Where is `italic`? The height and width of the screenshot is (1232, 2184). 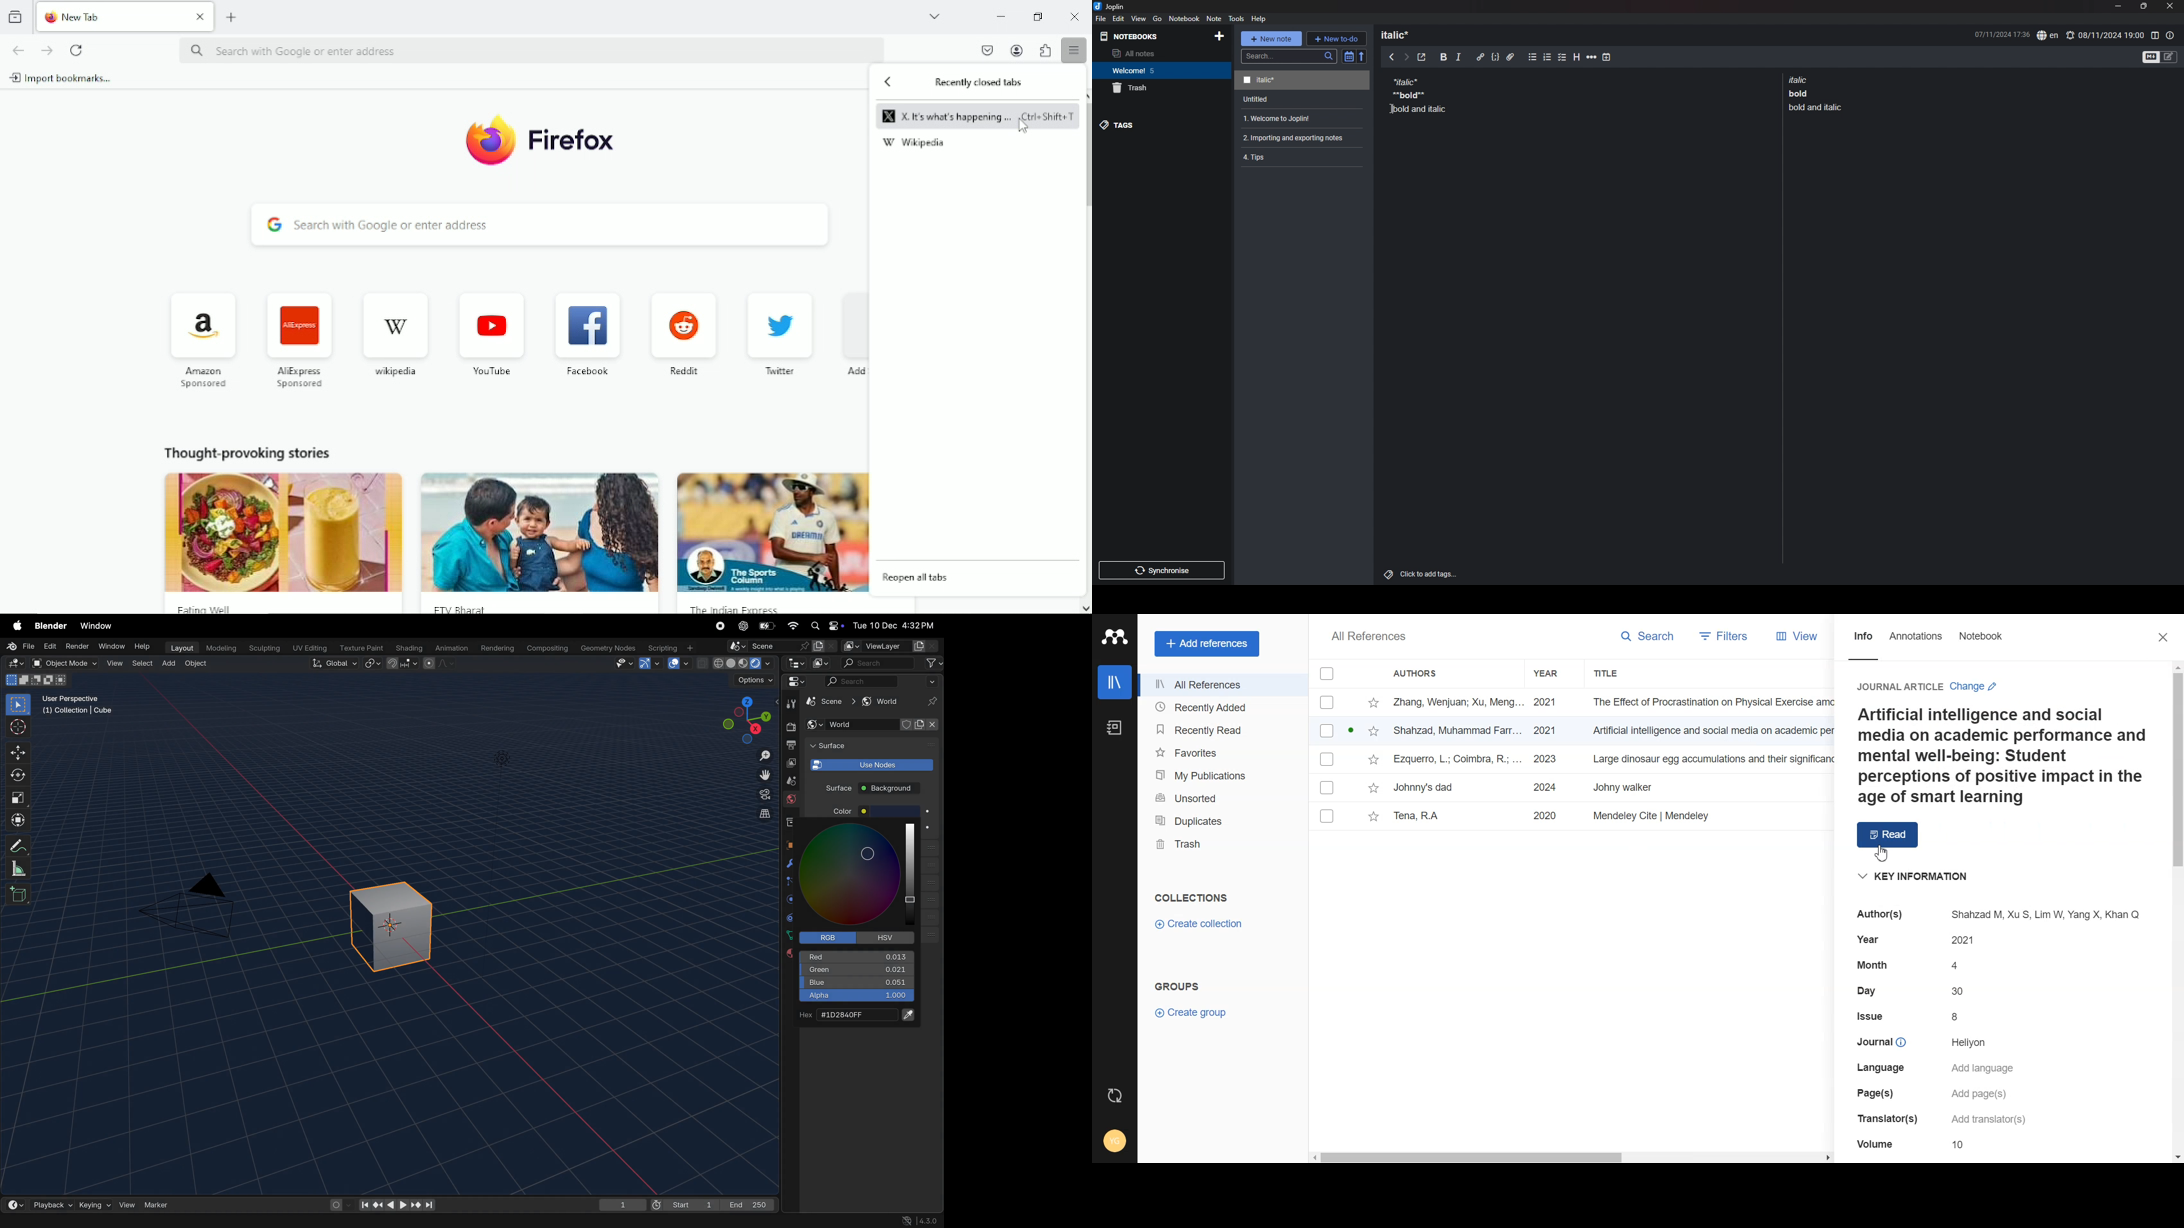 italic is located at coordinates (1458, 59).